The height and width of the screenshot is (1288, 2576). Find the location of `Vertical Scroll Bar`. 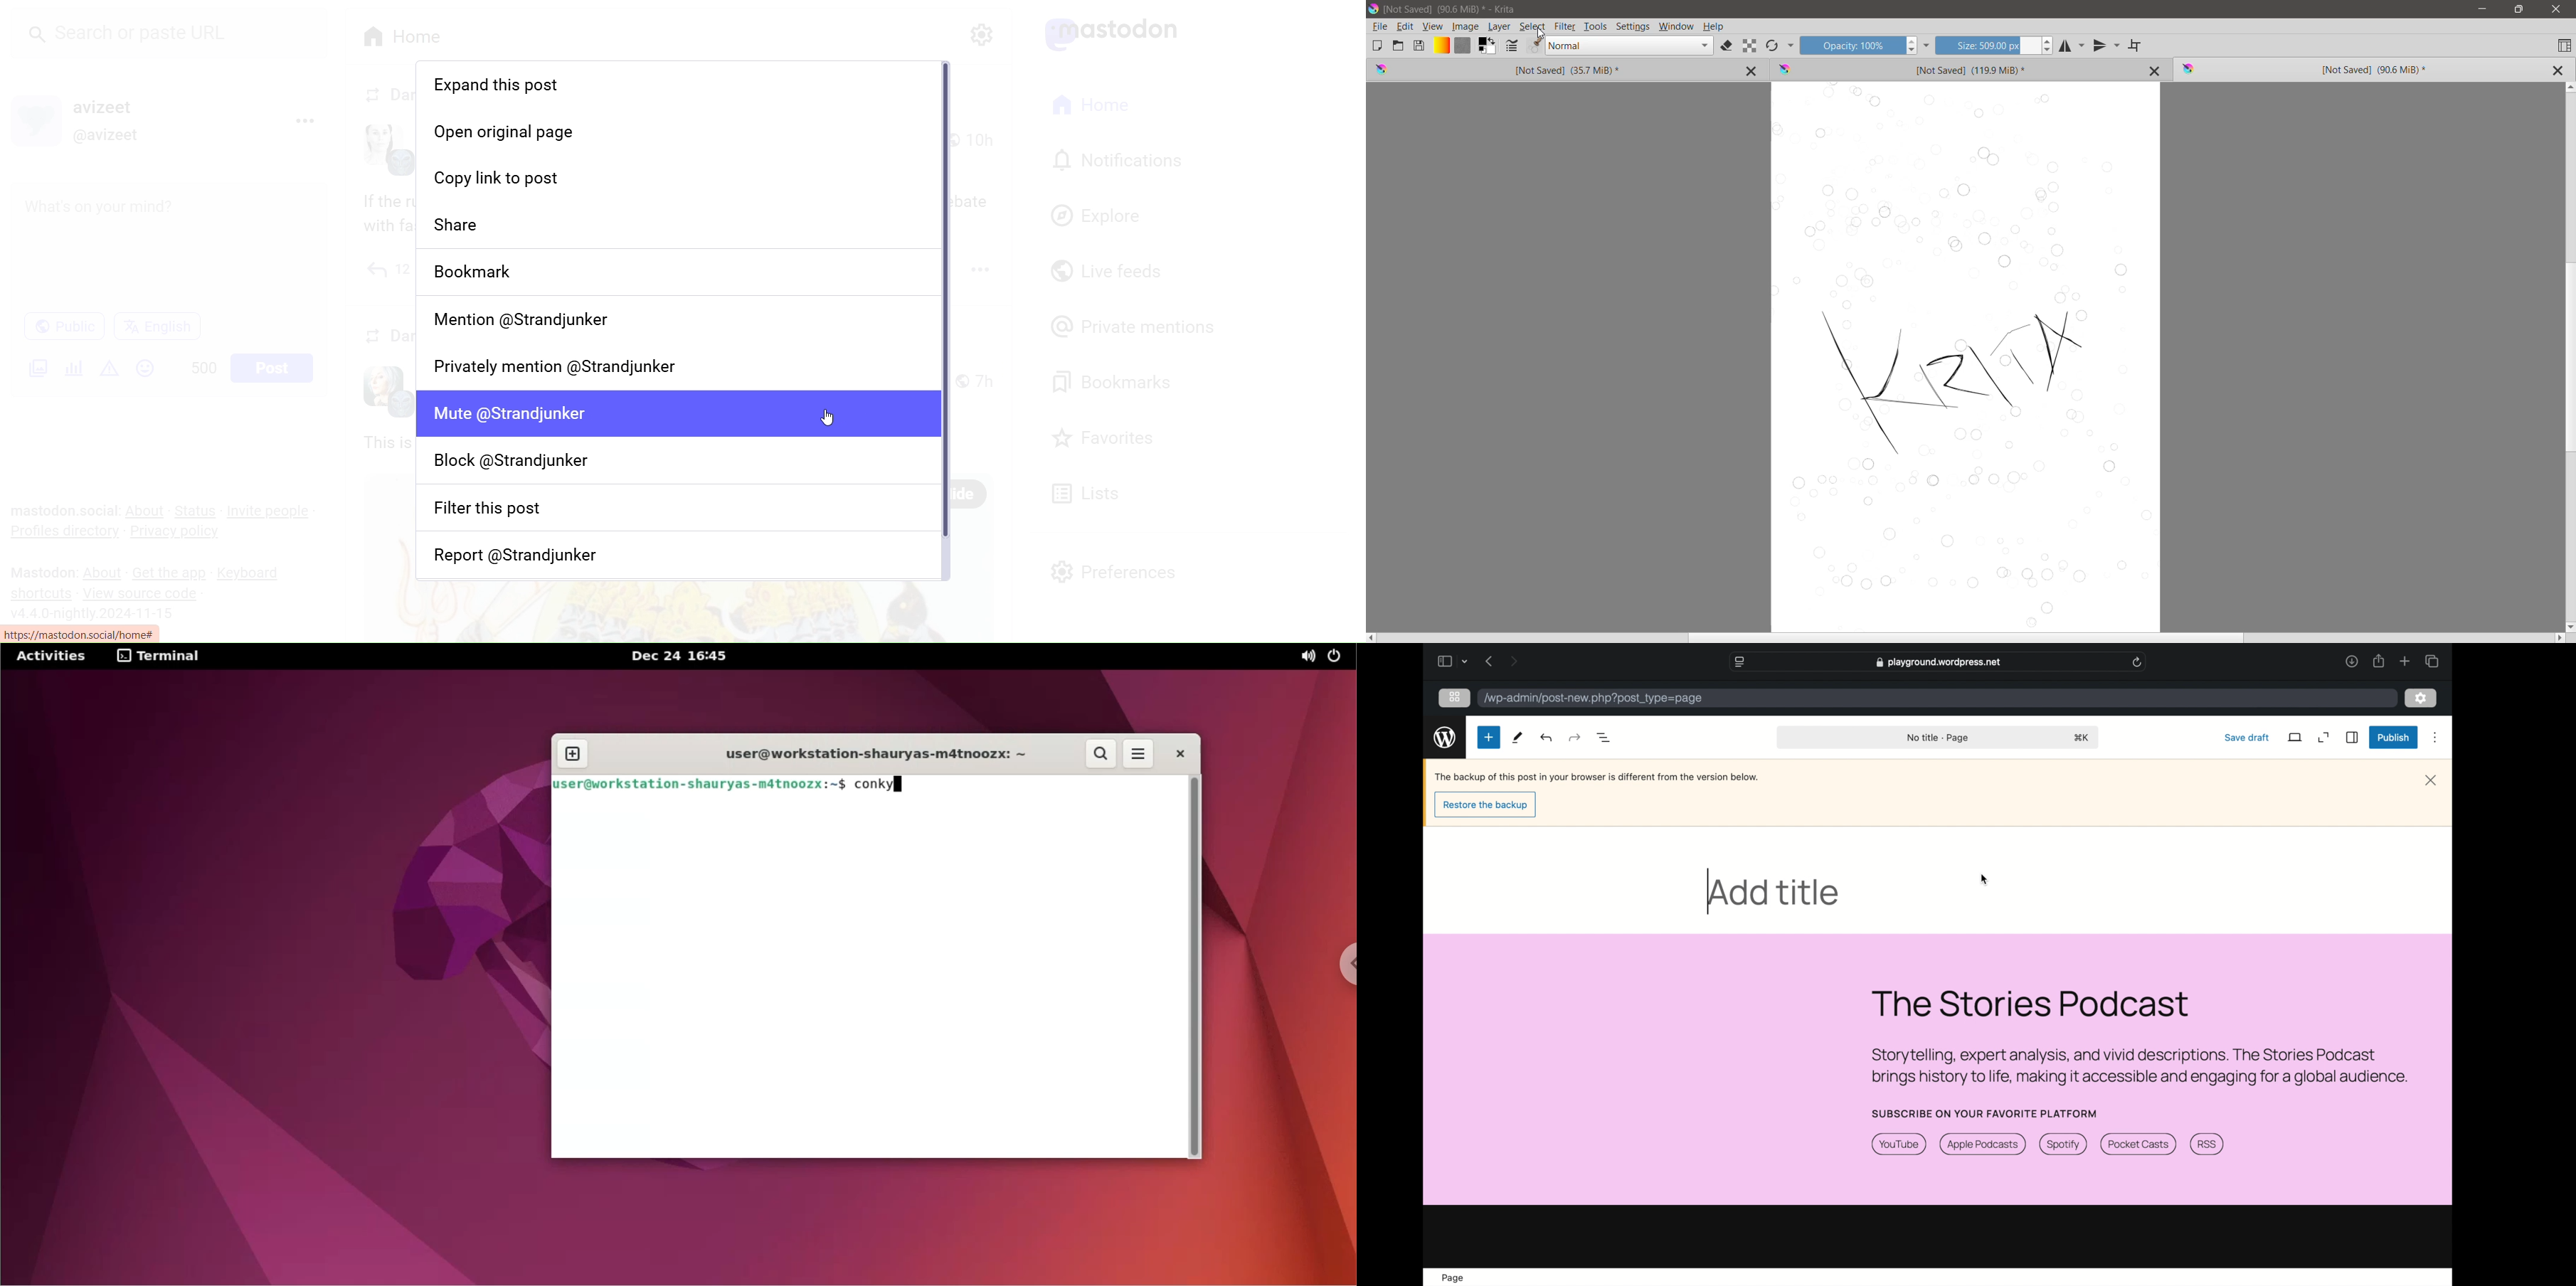

Vertical Scroll Bar is located at coordinates (951, 324).